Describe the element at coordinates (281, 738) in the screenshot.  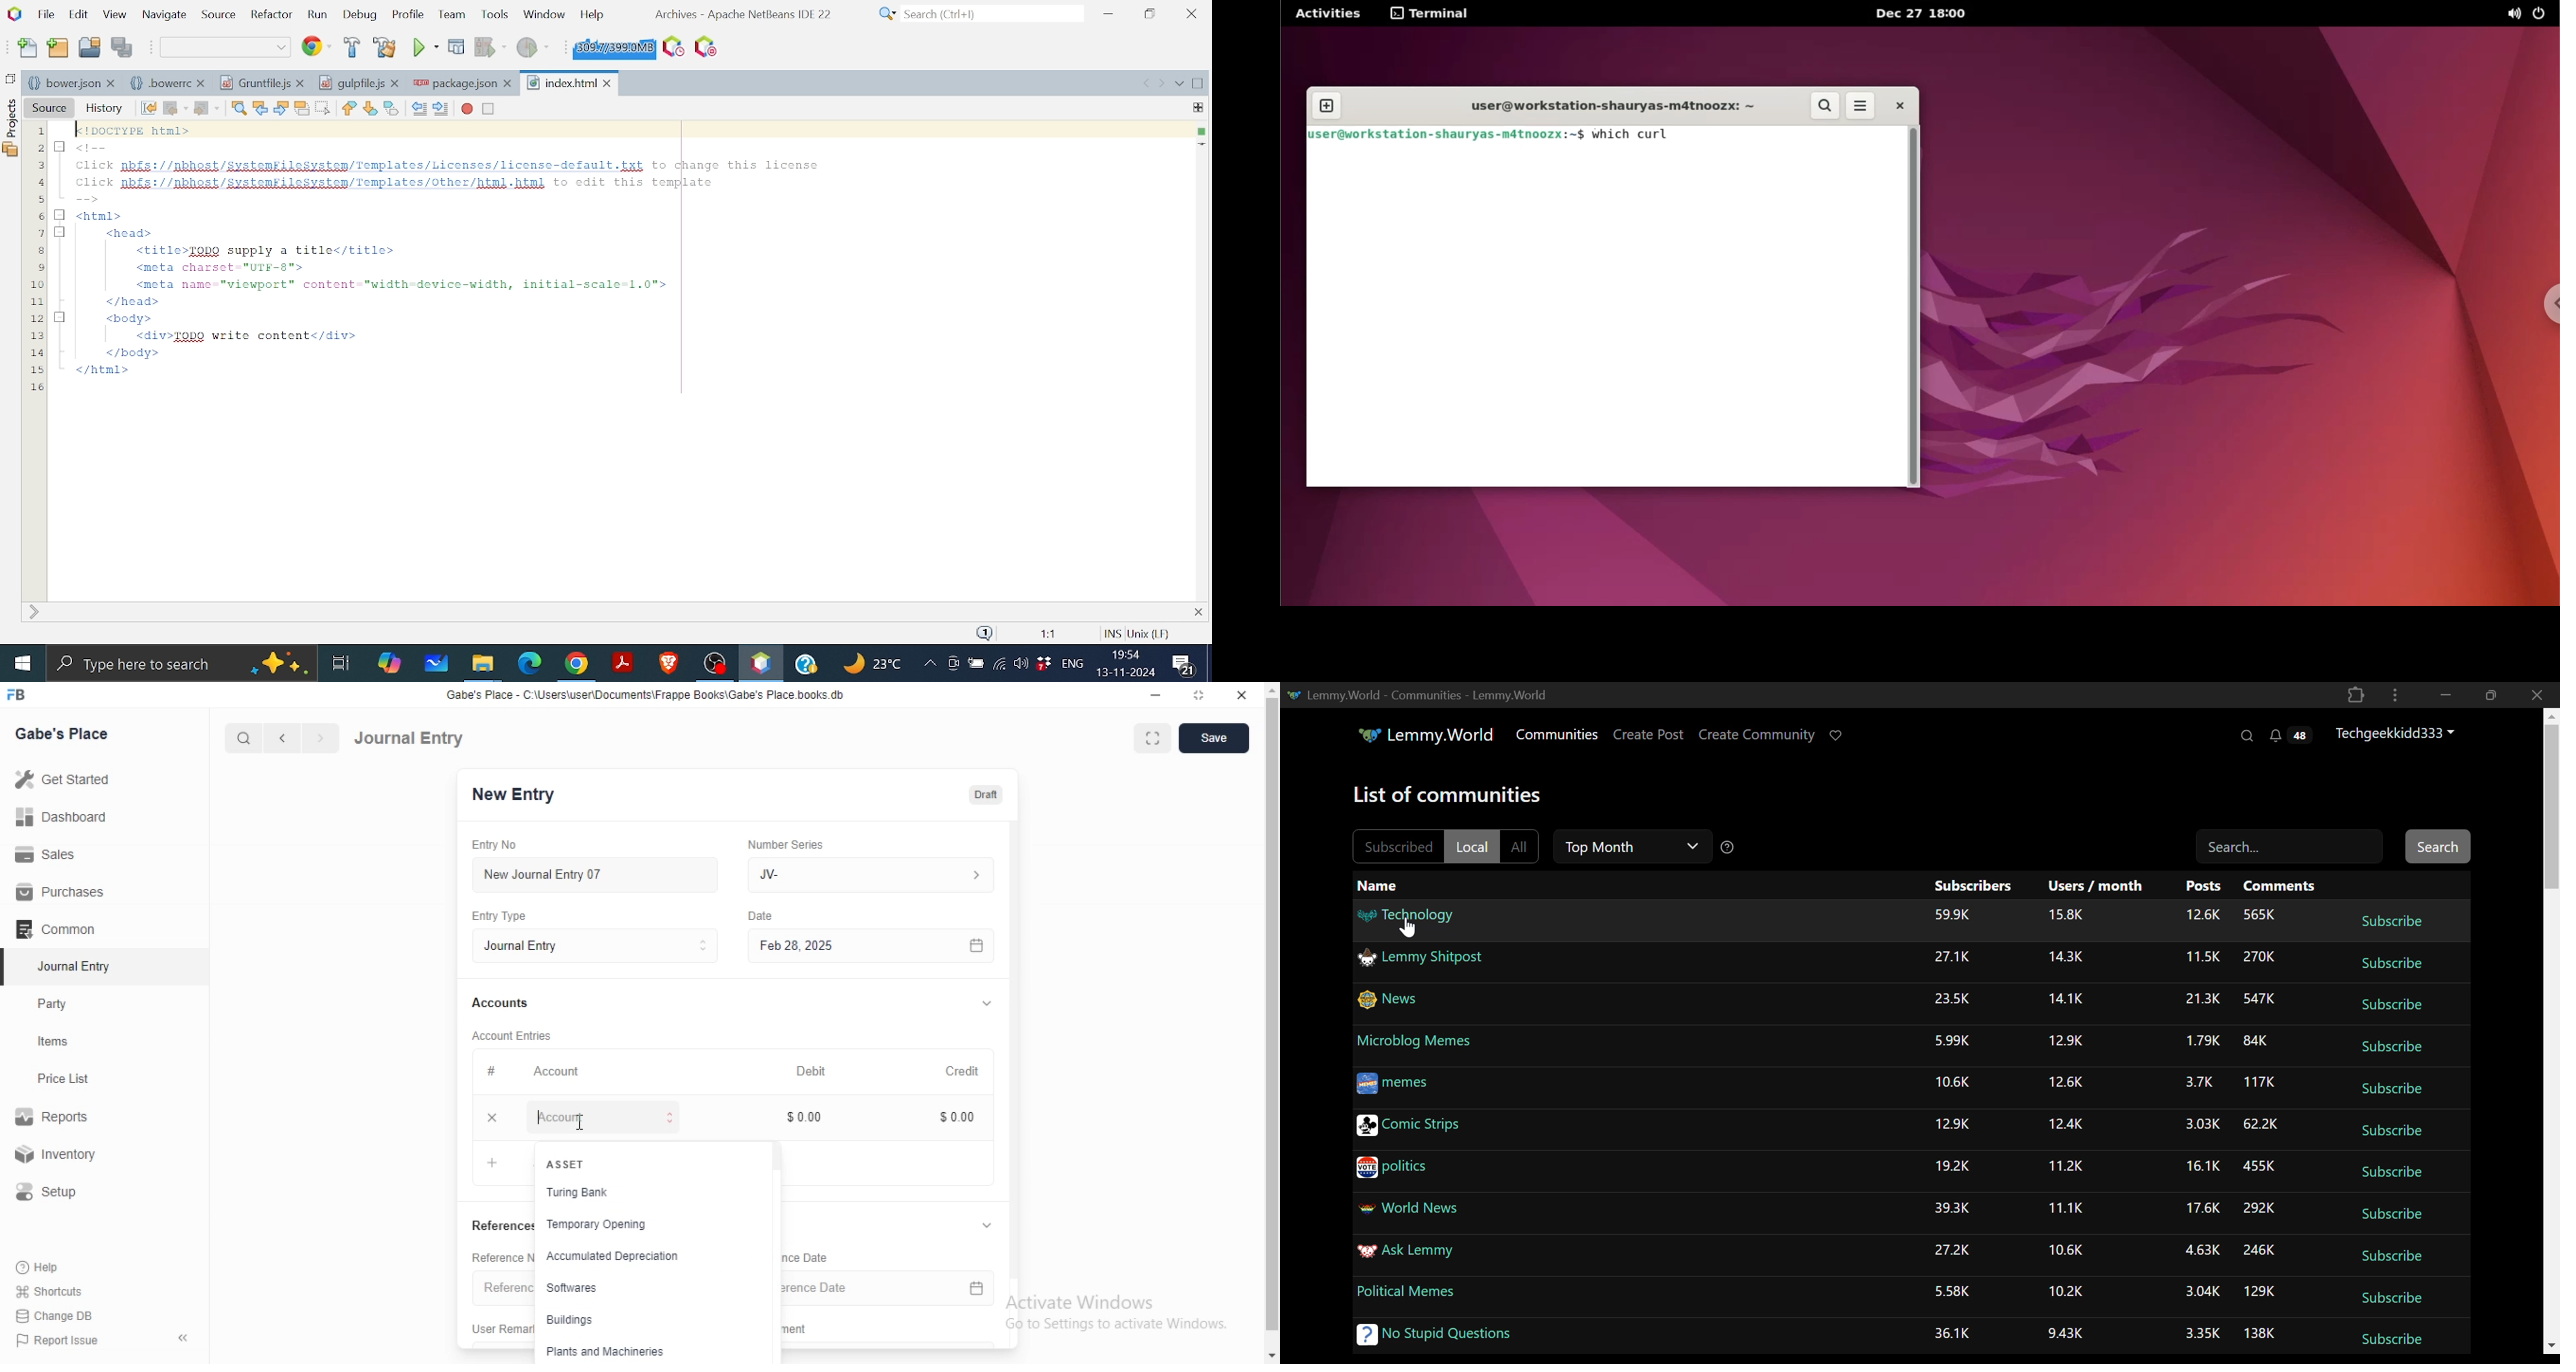
I see `backward` at that location.